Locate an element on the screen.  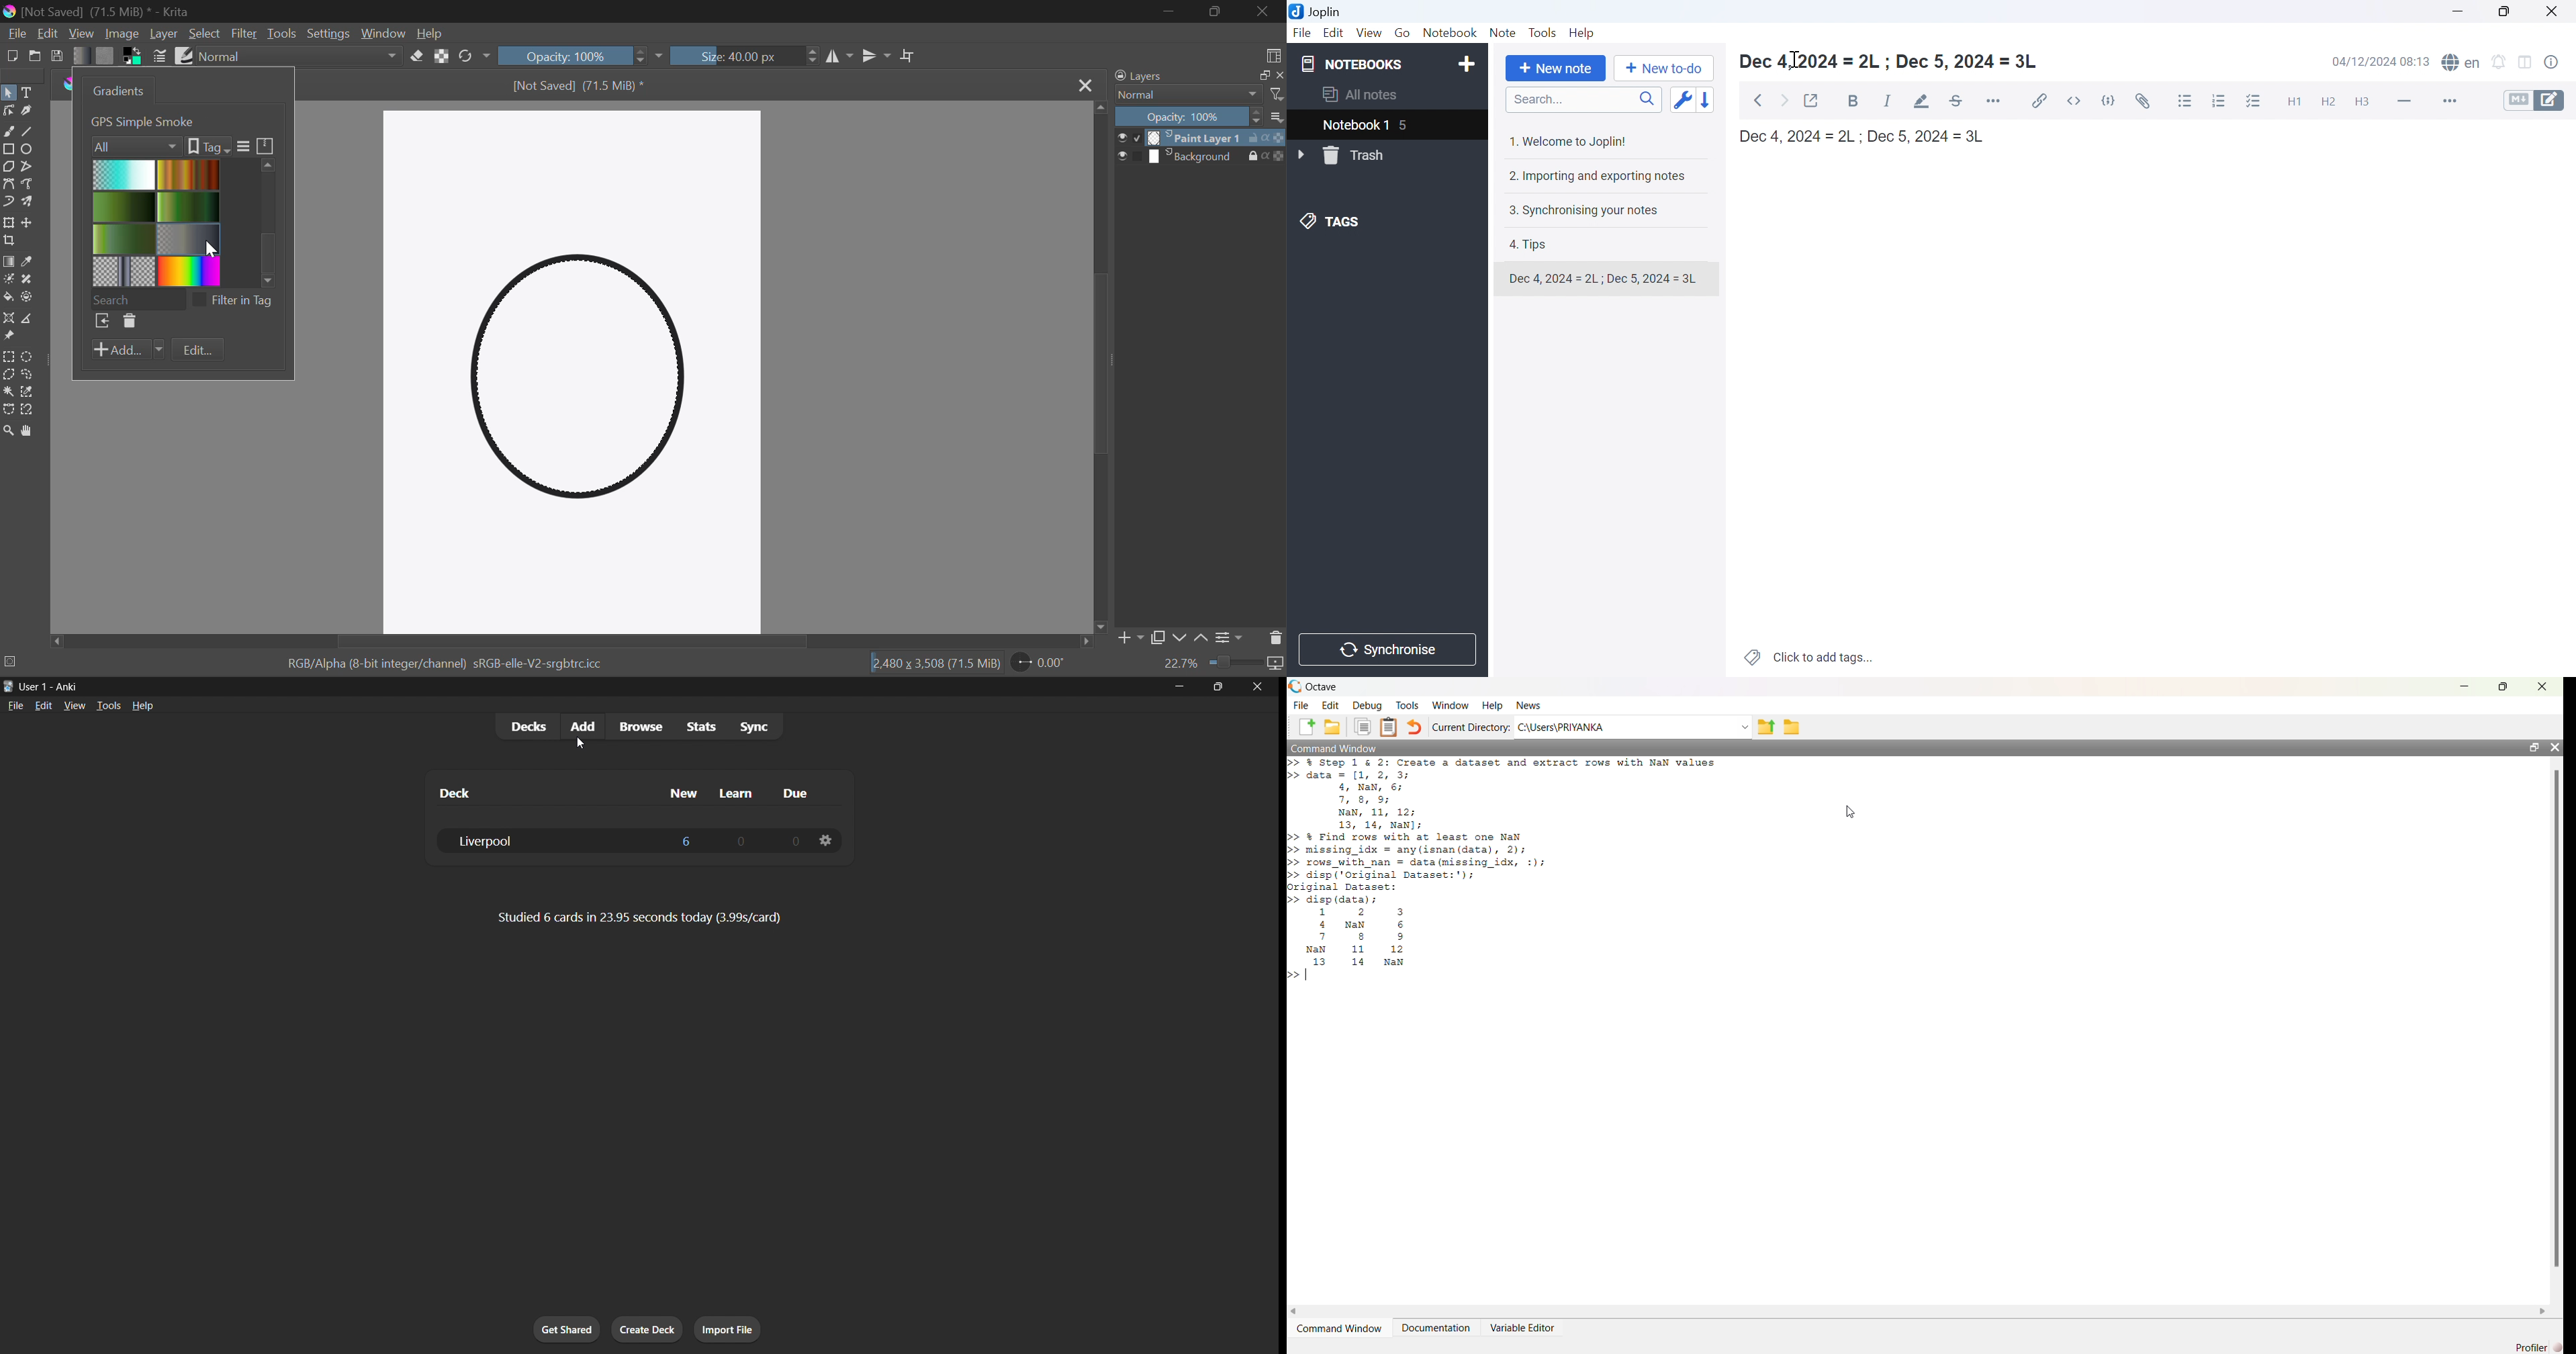
Select is located at coordinates (205, 36).